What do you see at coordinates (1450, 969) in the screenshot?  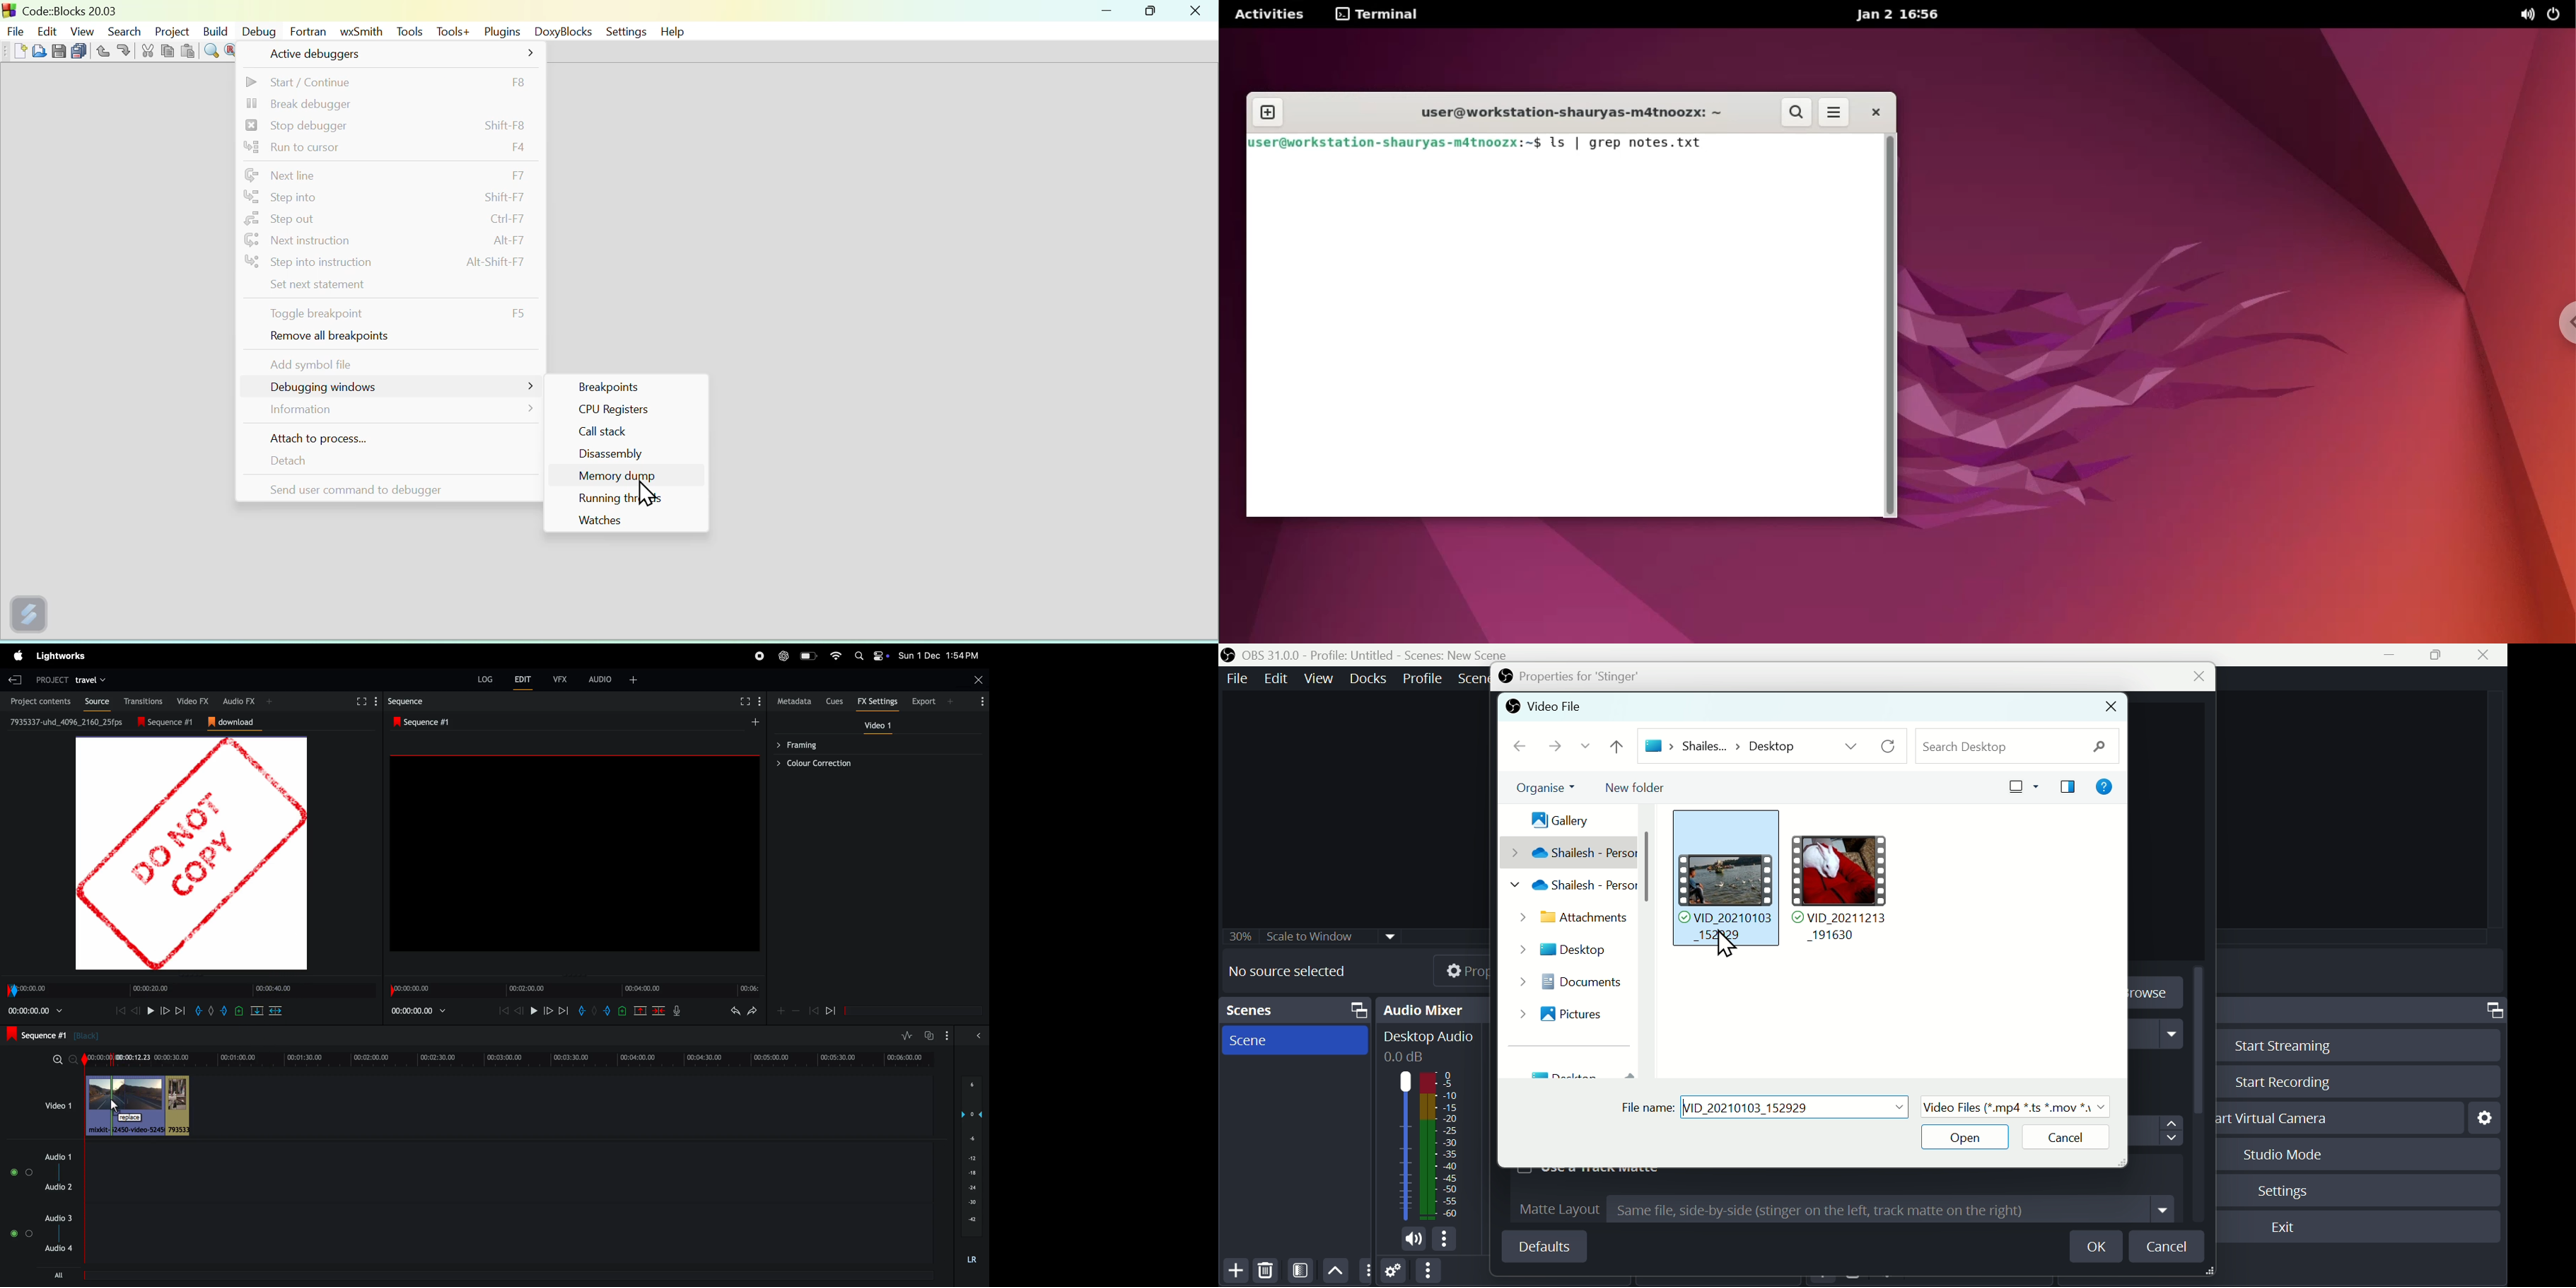 I see `Properties` at bounding box center [1450, 969].